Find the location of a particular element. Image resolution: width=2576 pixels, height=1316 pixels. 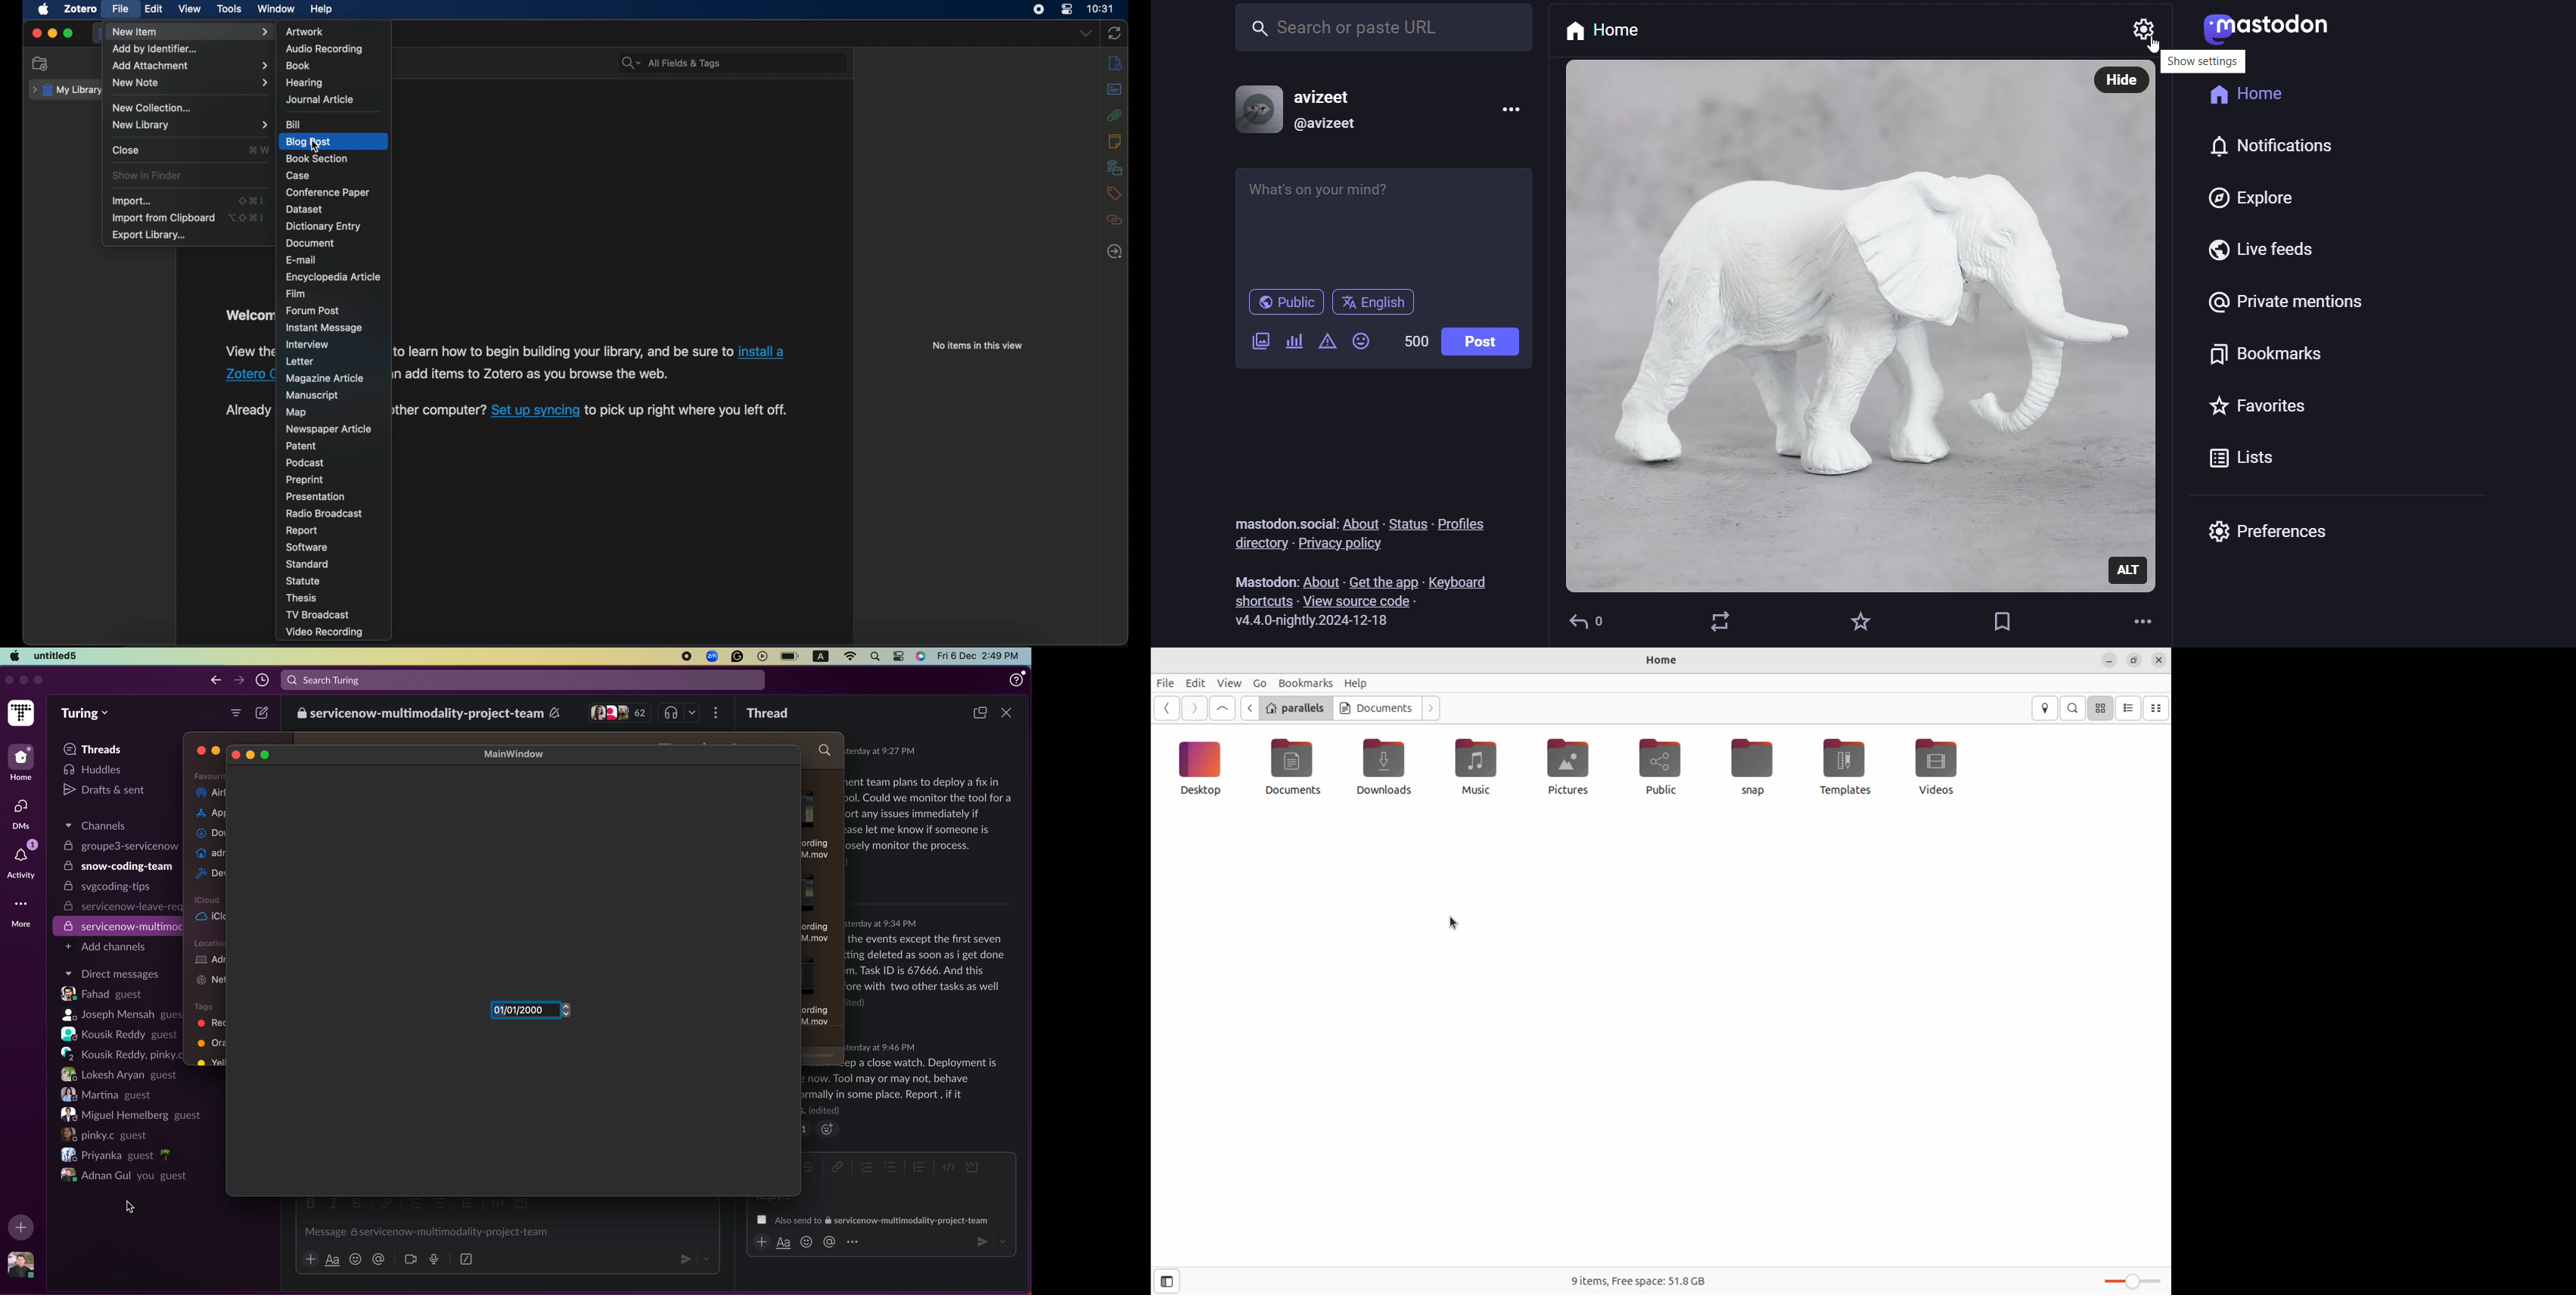

patent is located at coordinates (300, 445).